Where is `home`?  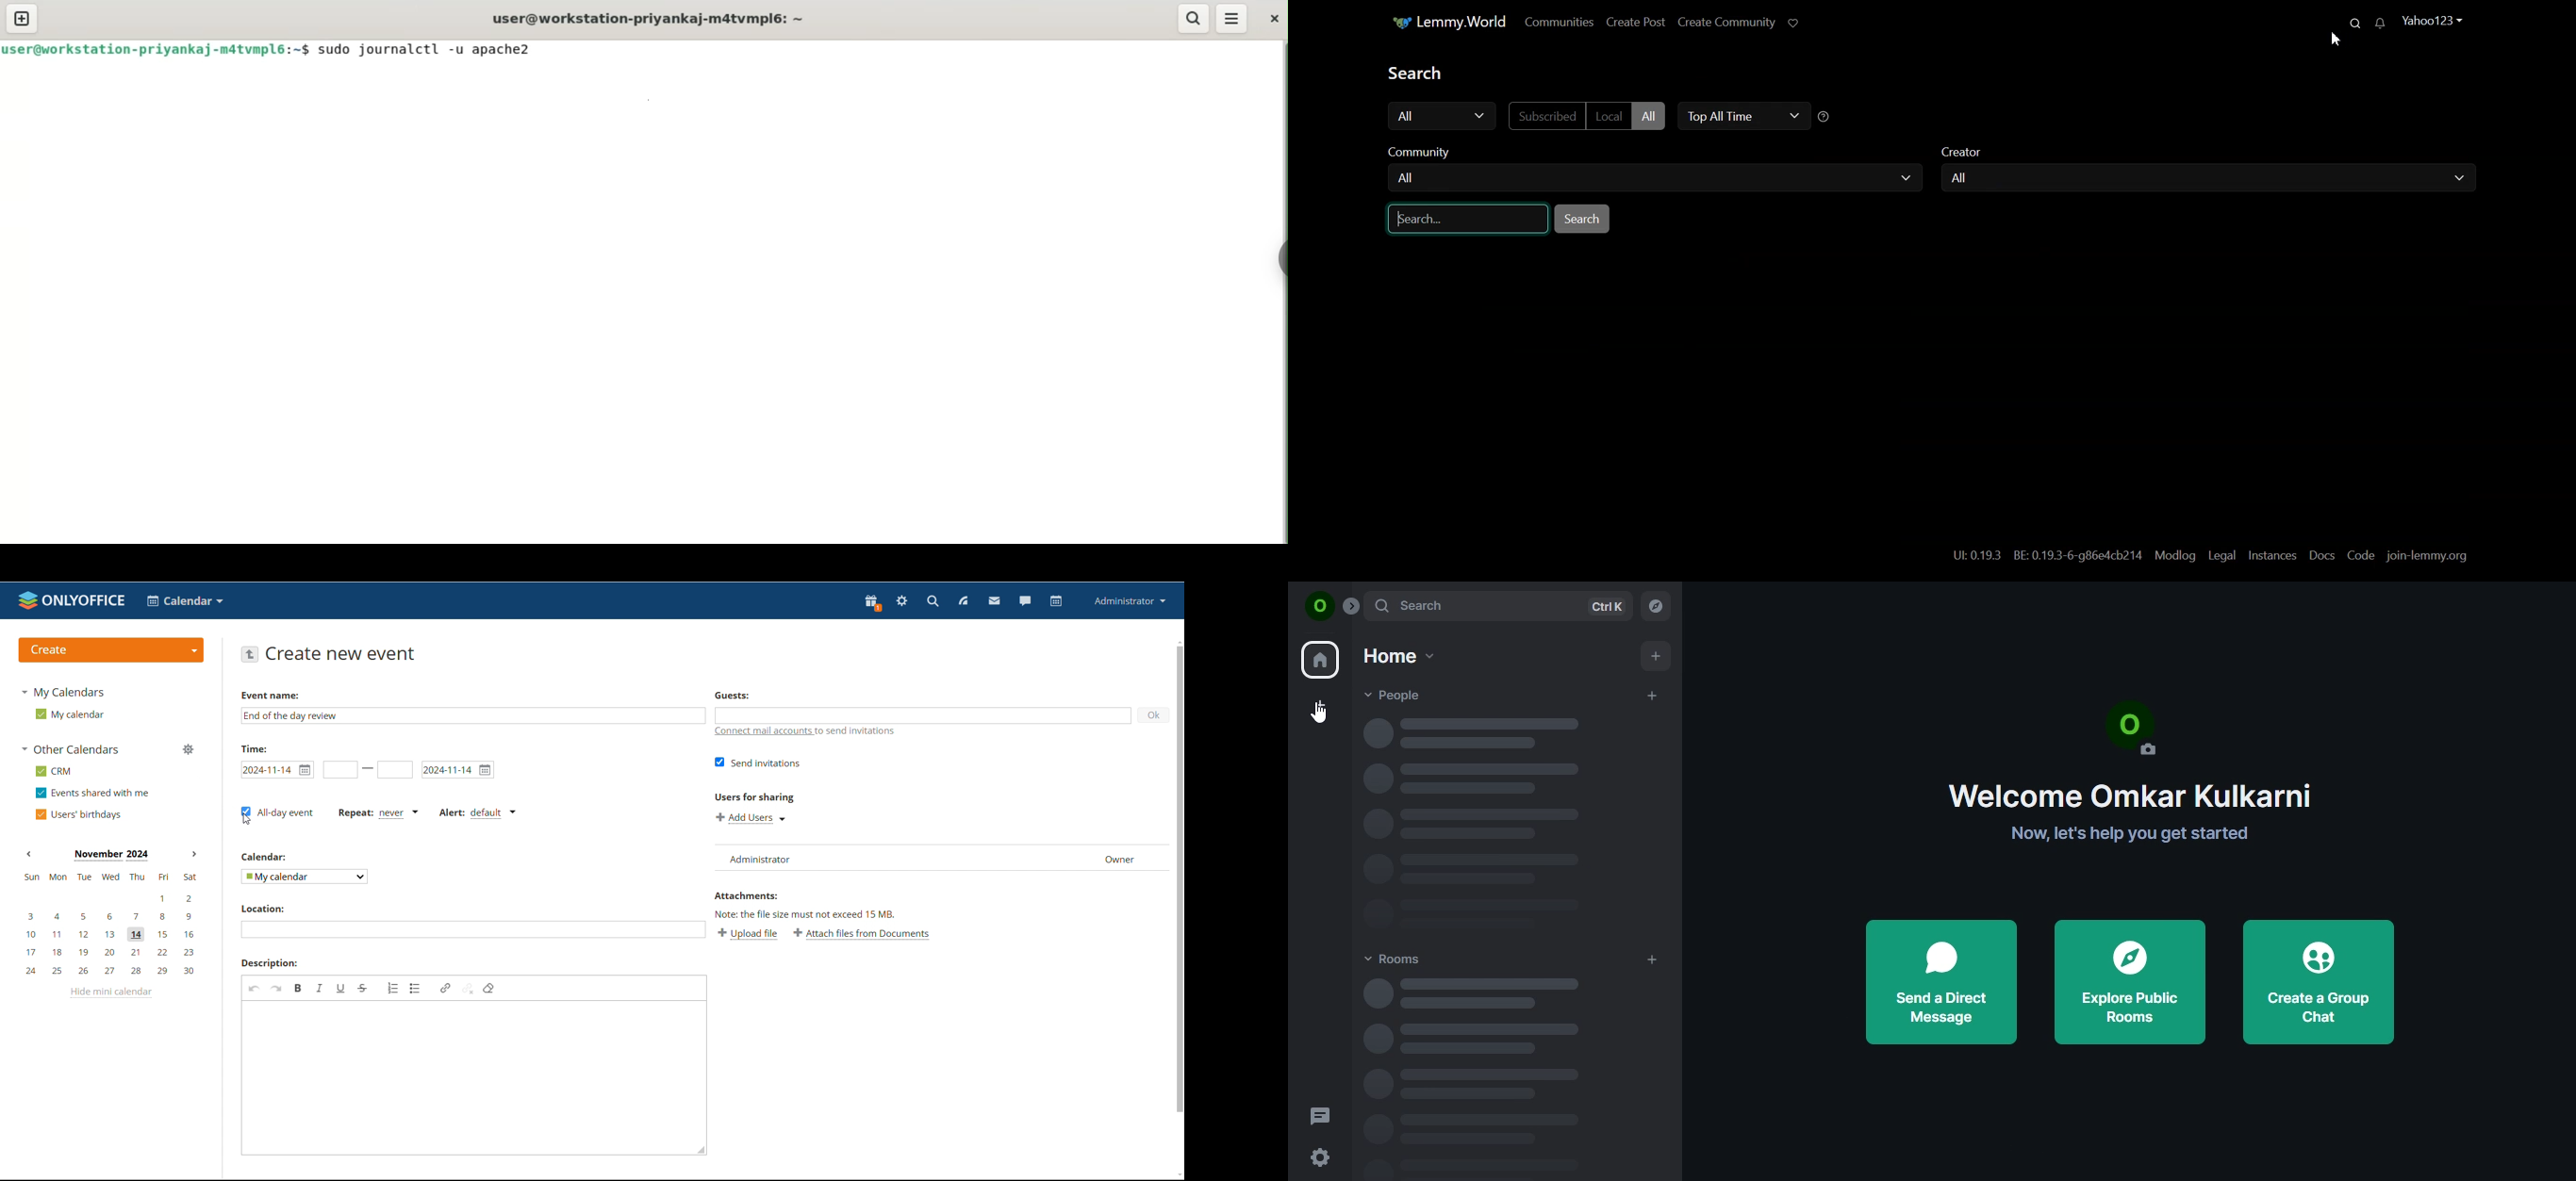 home is located at coordinates (1323, 661).